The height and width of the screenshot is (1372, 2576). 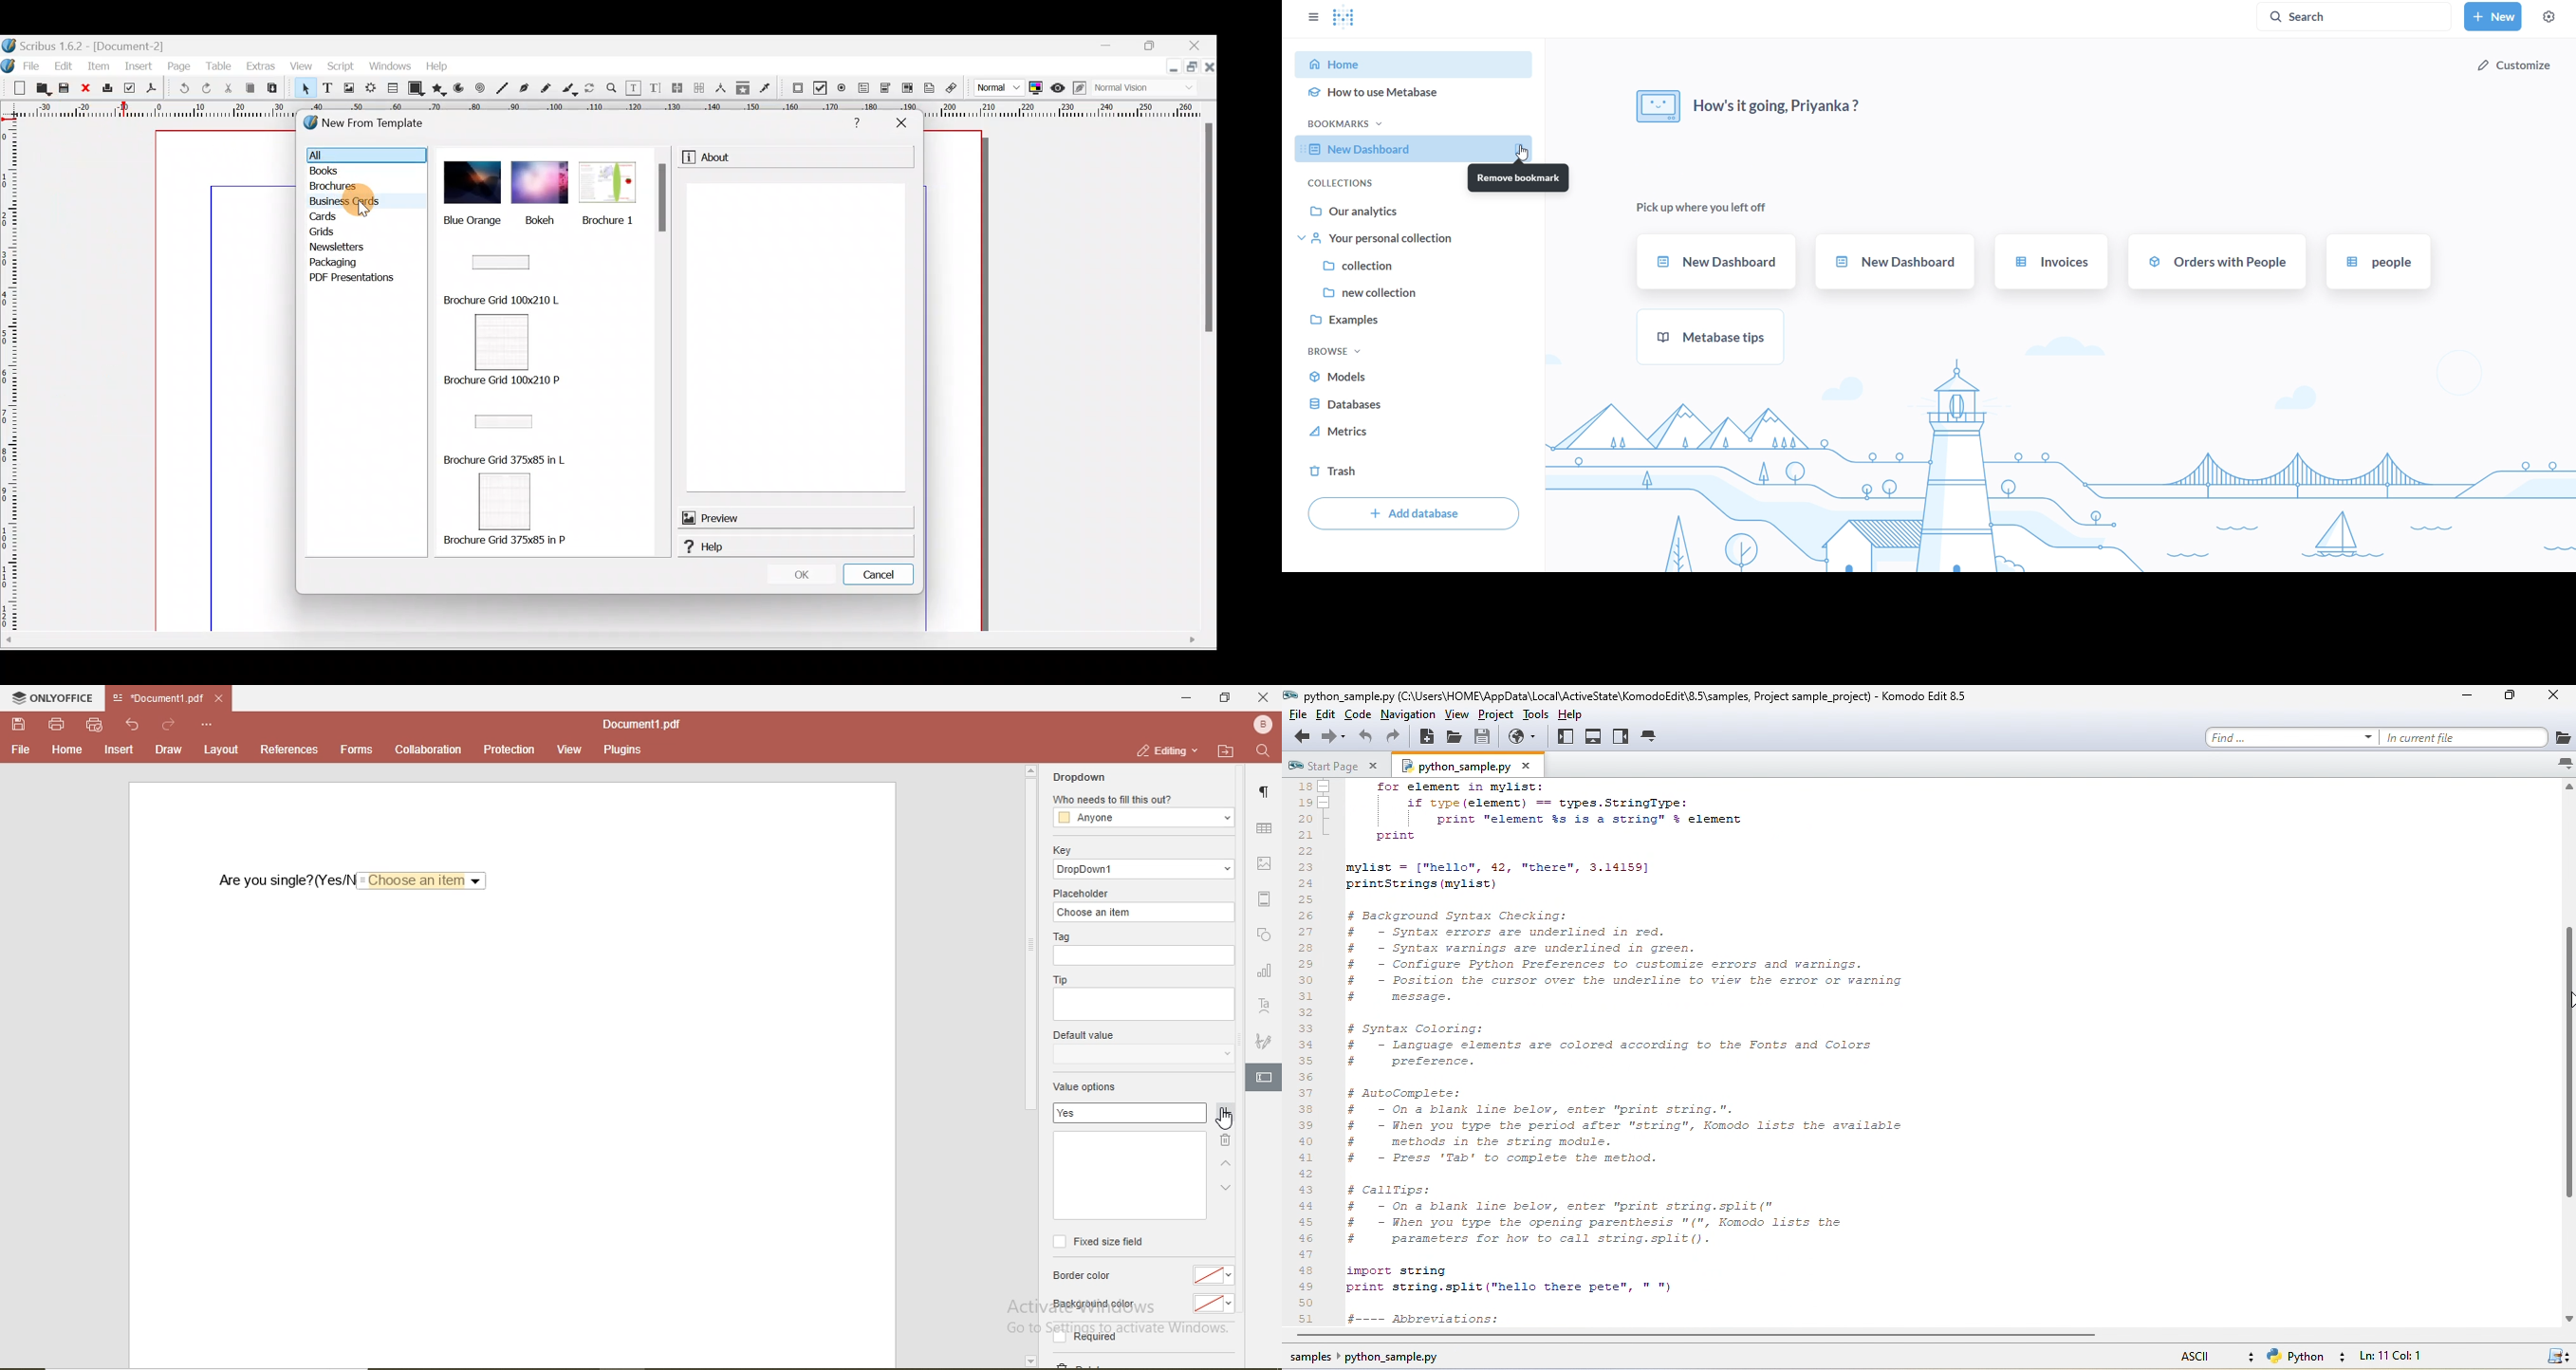 I want to click on border color, so click(x=1083, y=1278).